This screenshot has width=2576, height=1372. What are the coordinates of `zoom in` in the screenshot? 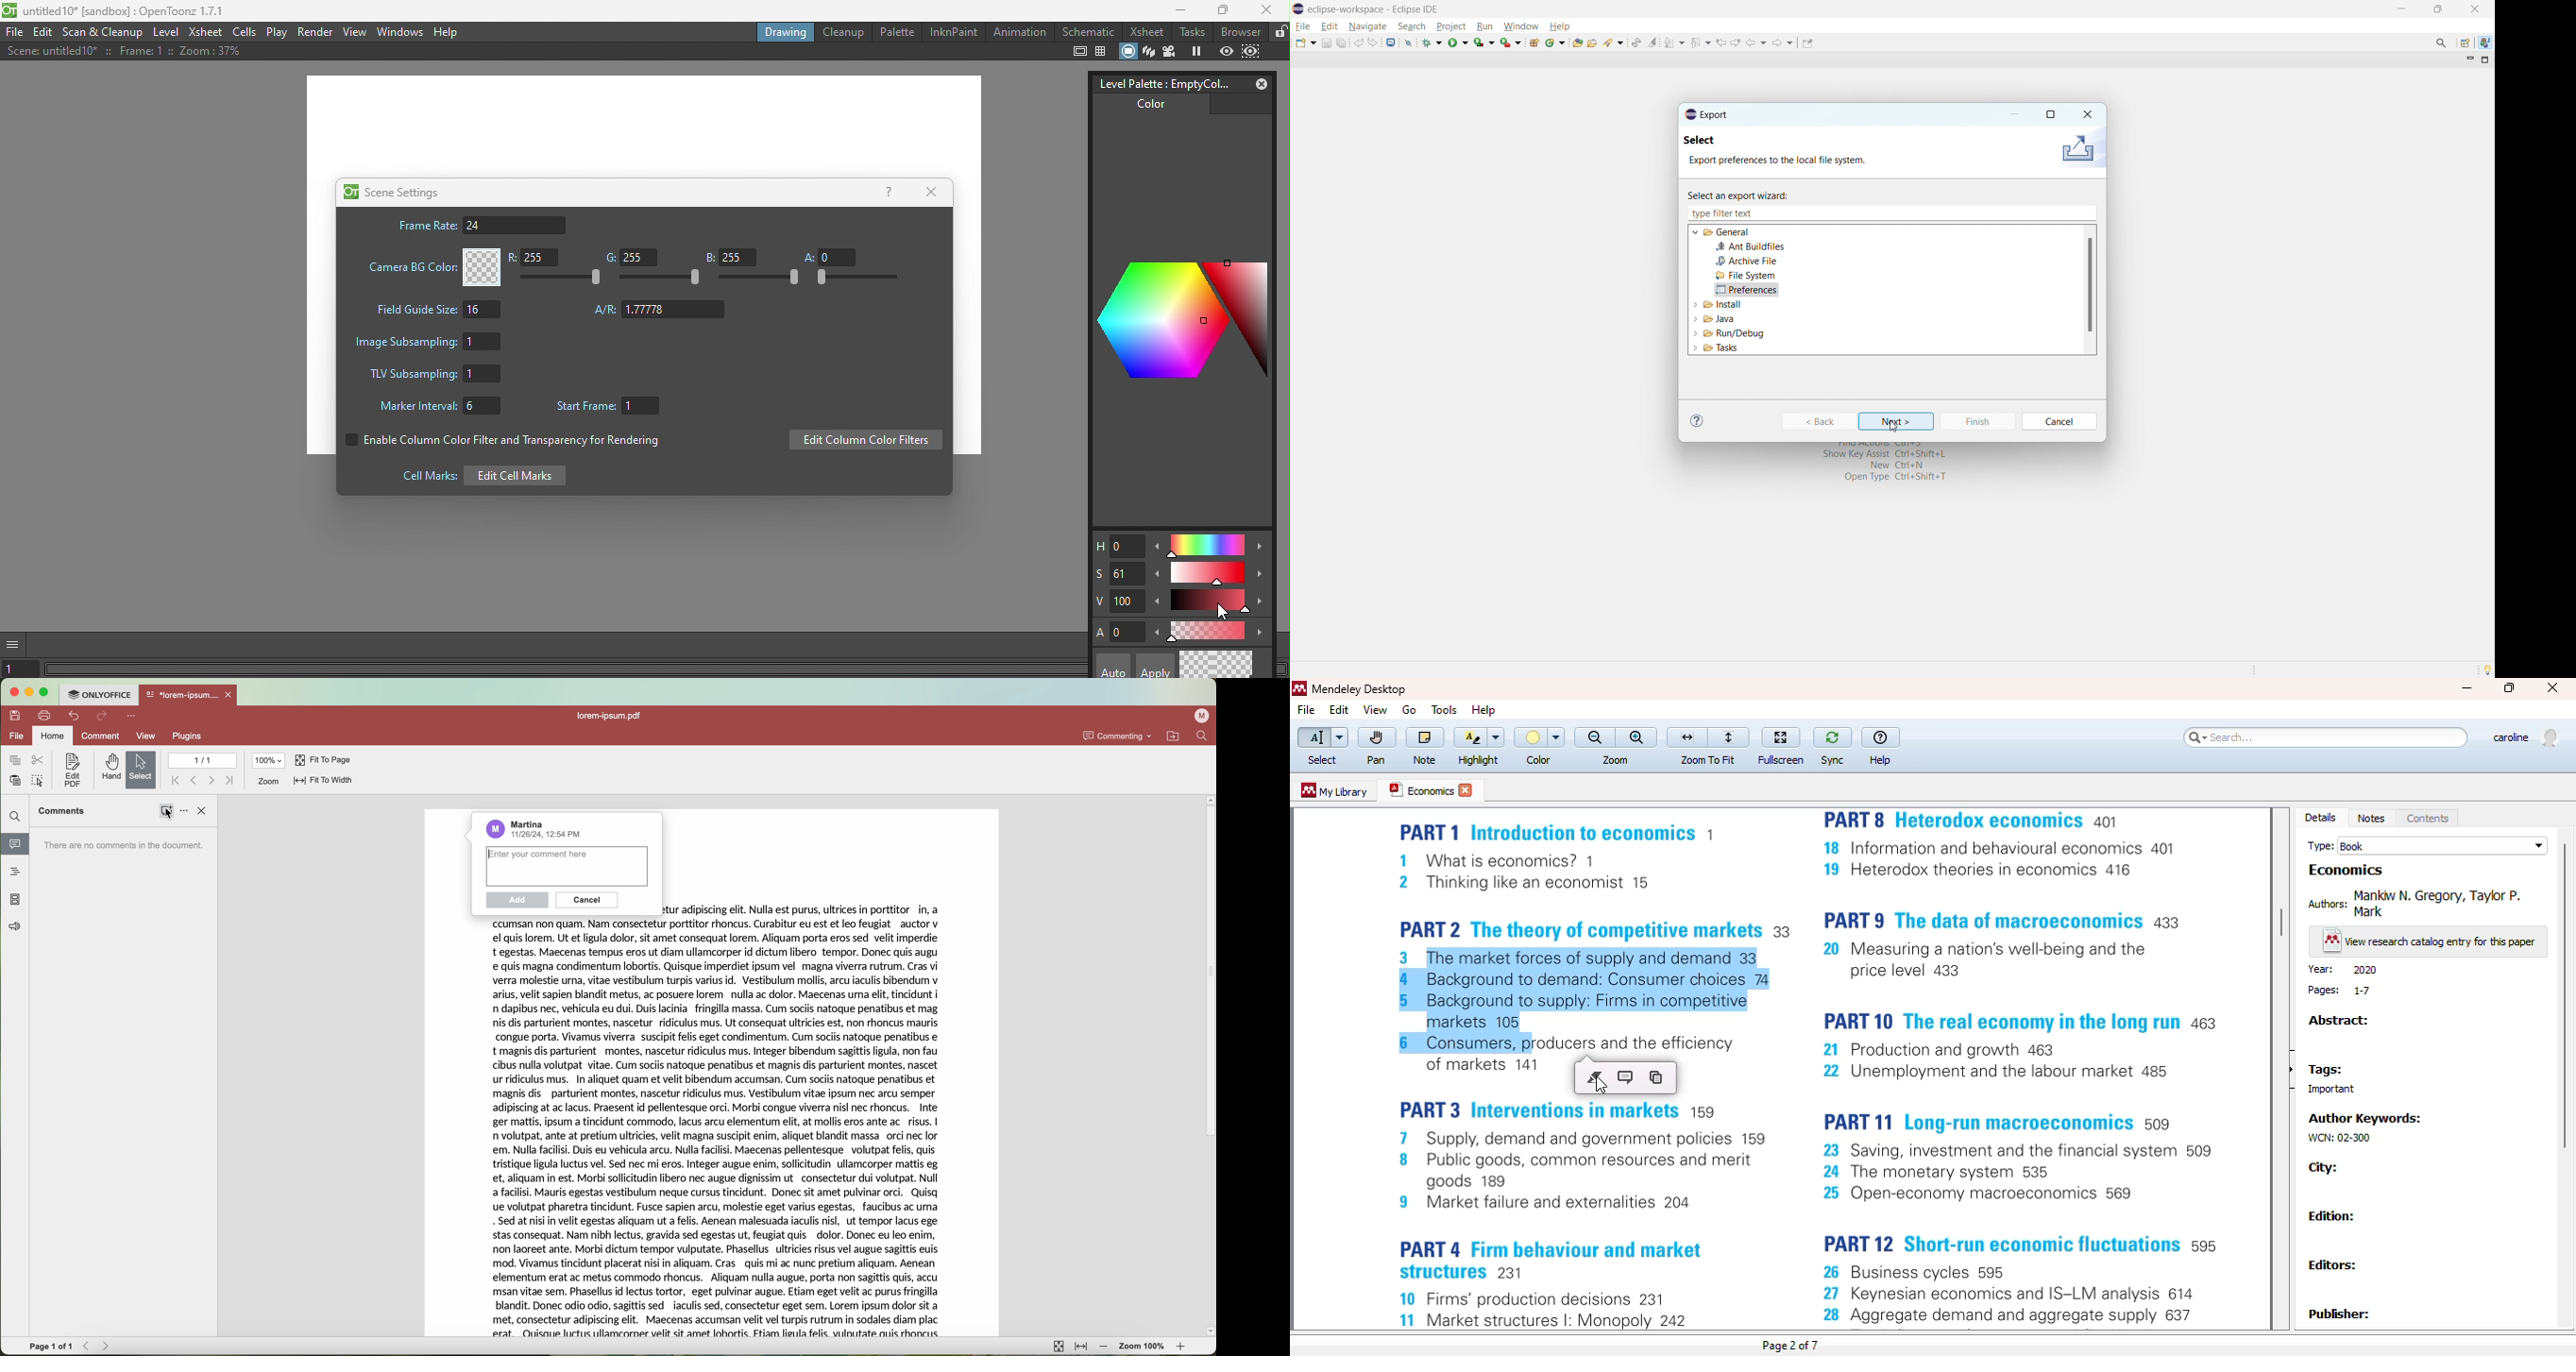 It's located at (1637, 737).